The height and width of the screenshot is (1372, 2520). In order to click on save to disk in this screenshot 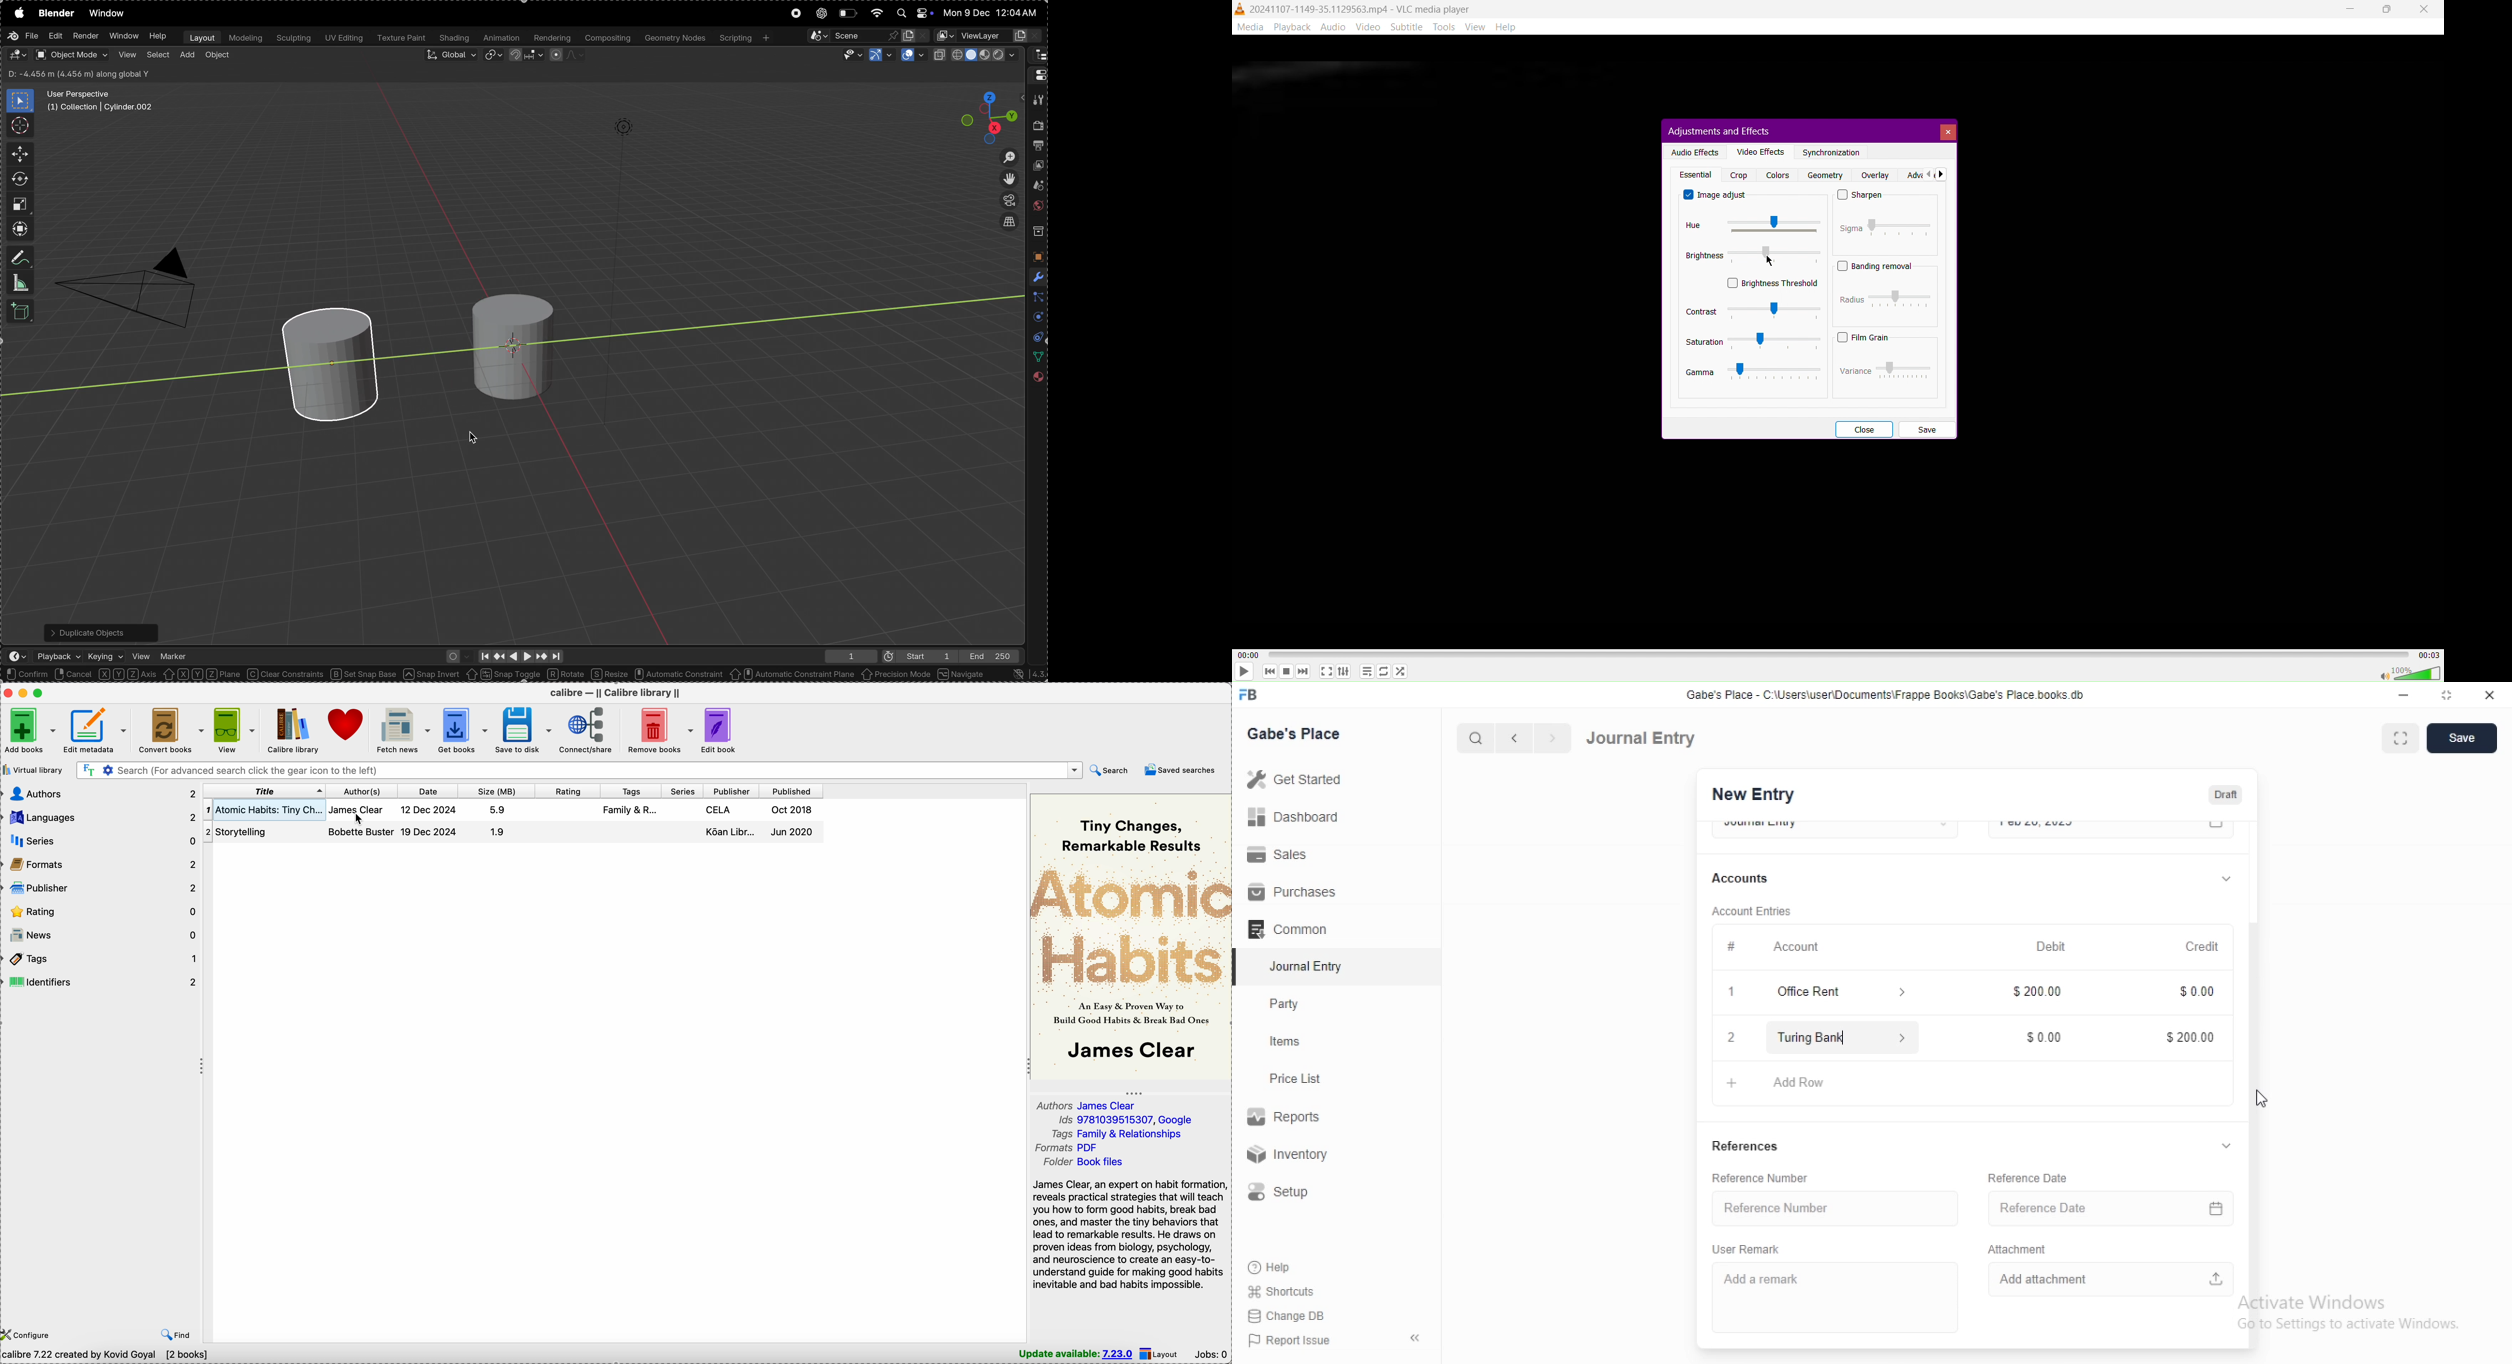, I will do `click(522, 730)`.